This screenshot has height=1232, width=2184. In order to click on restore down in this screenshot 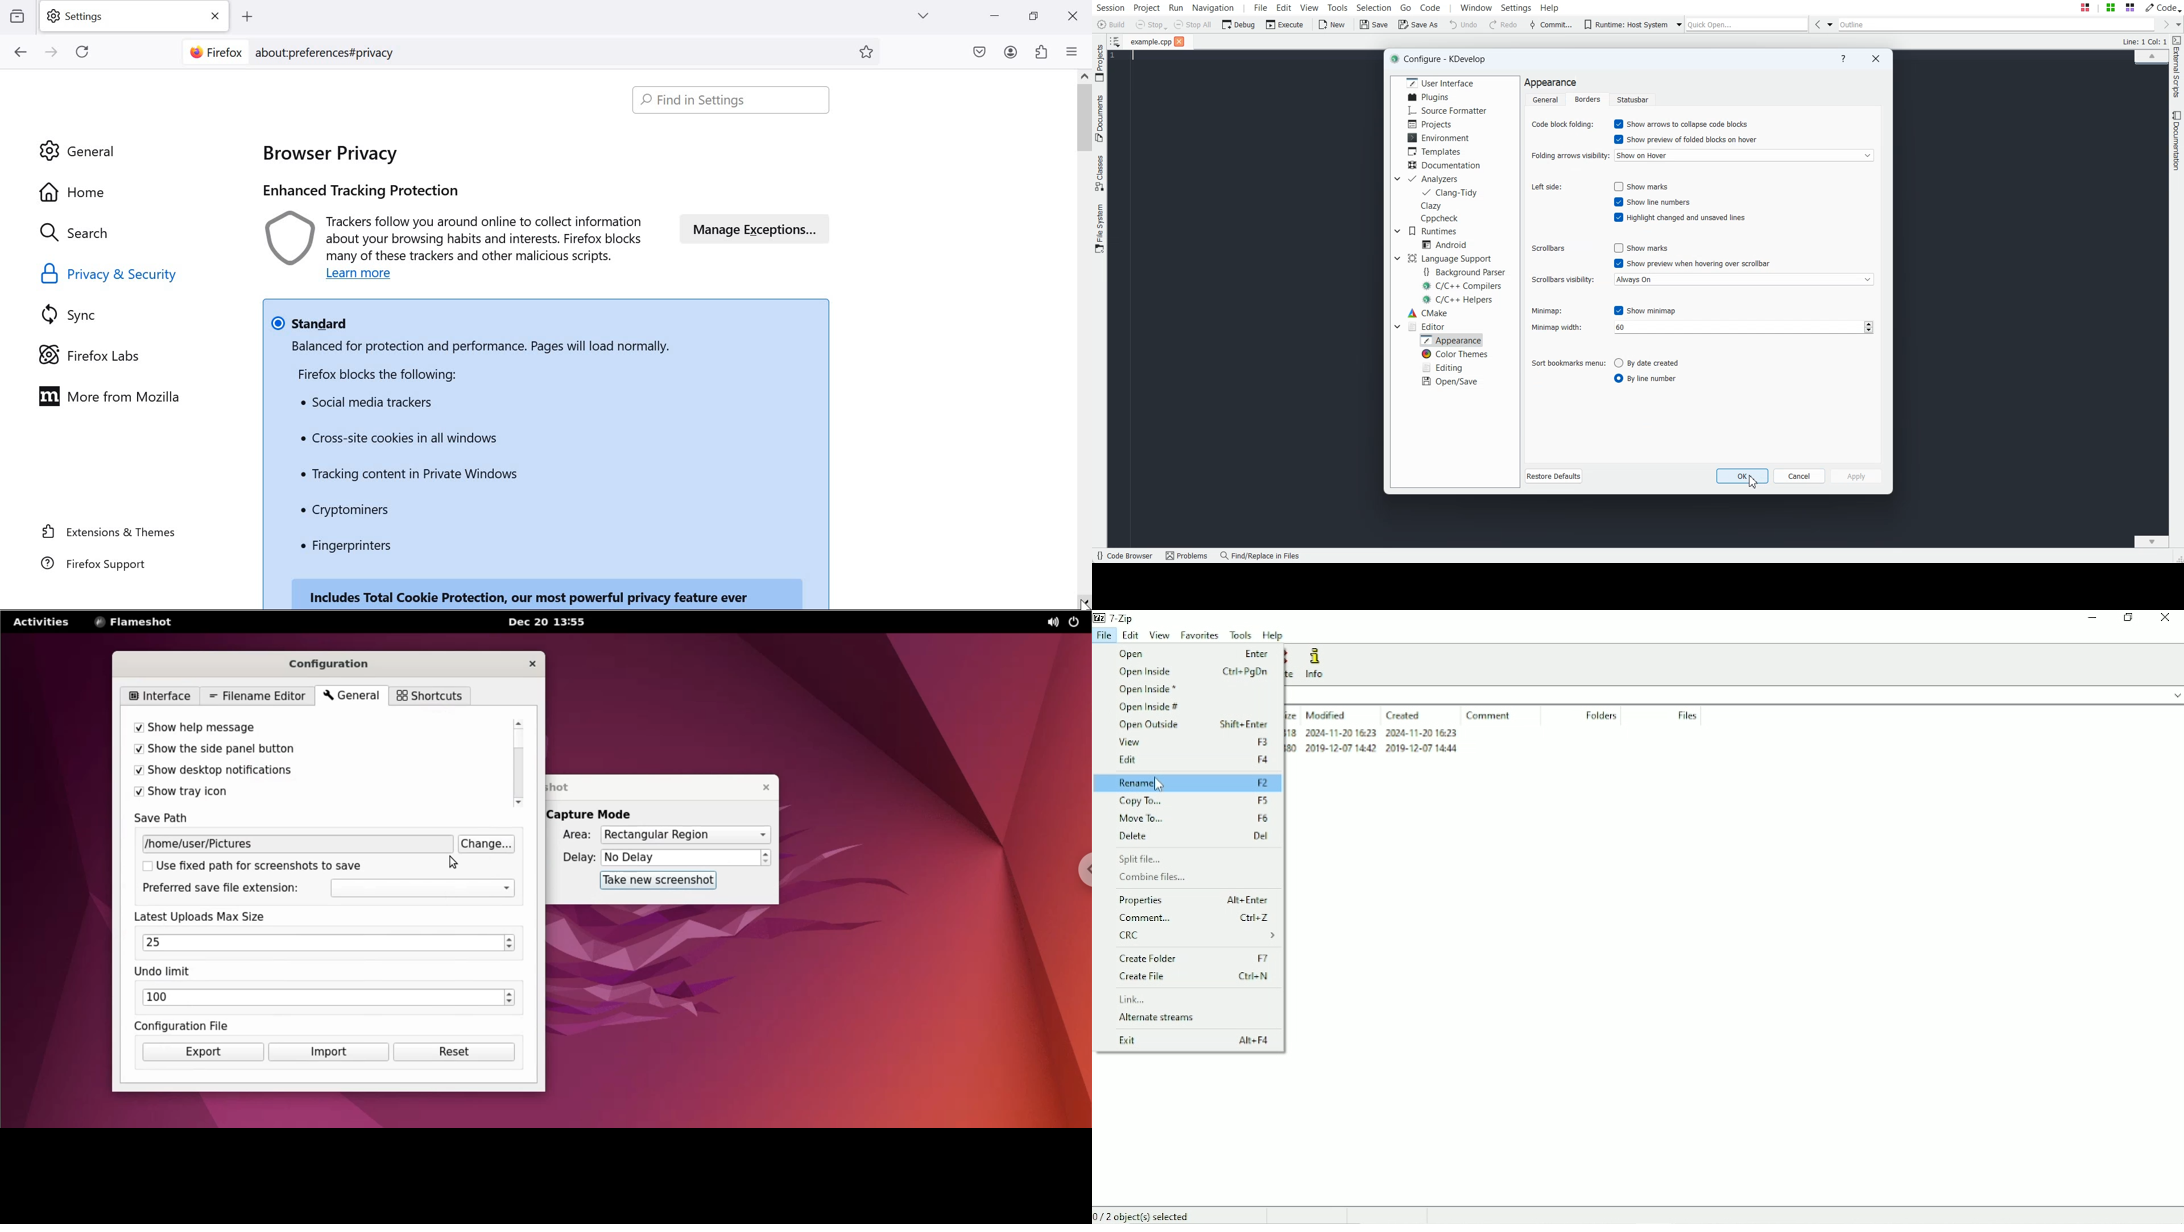, I will do `click(1034, 15)`.